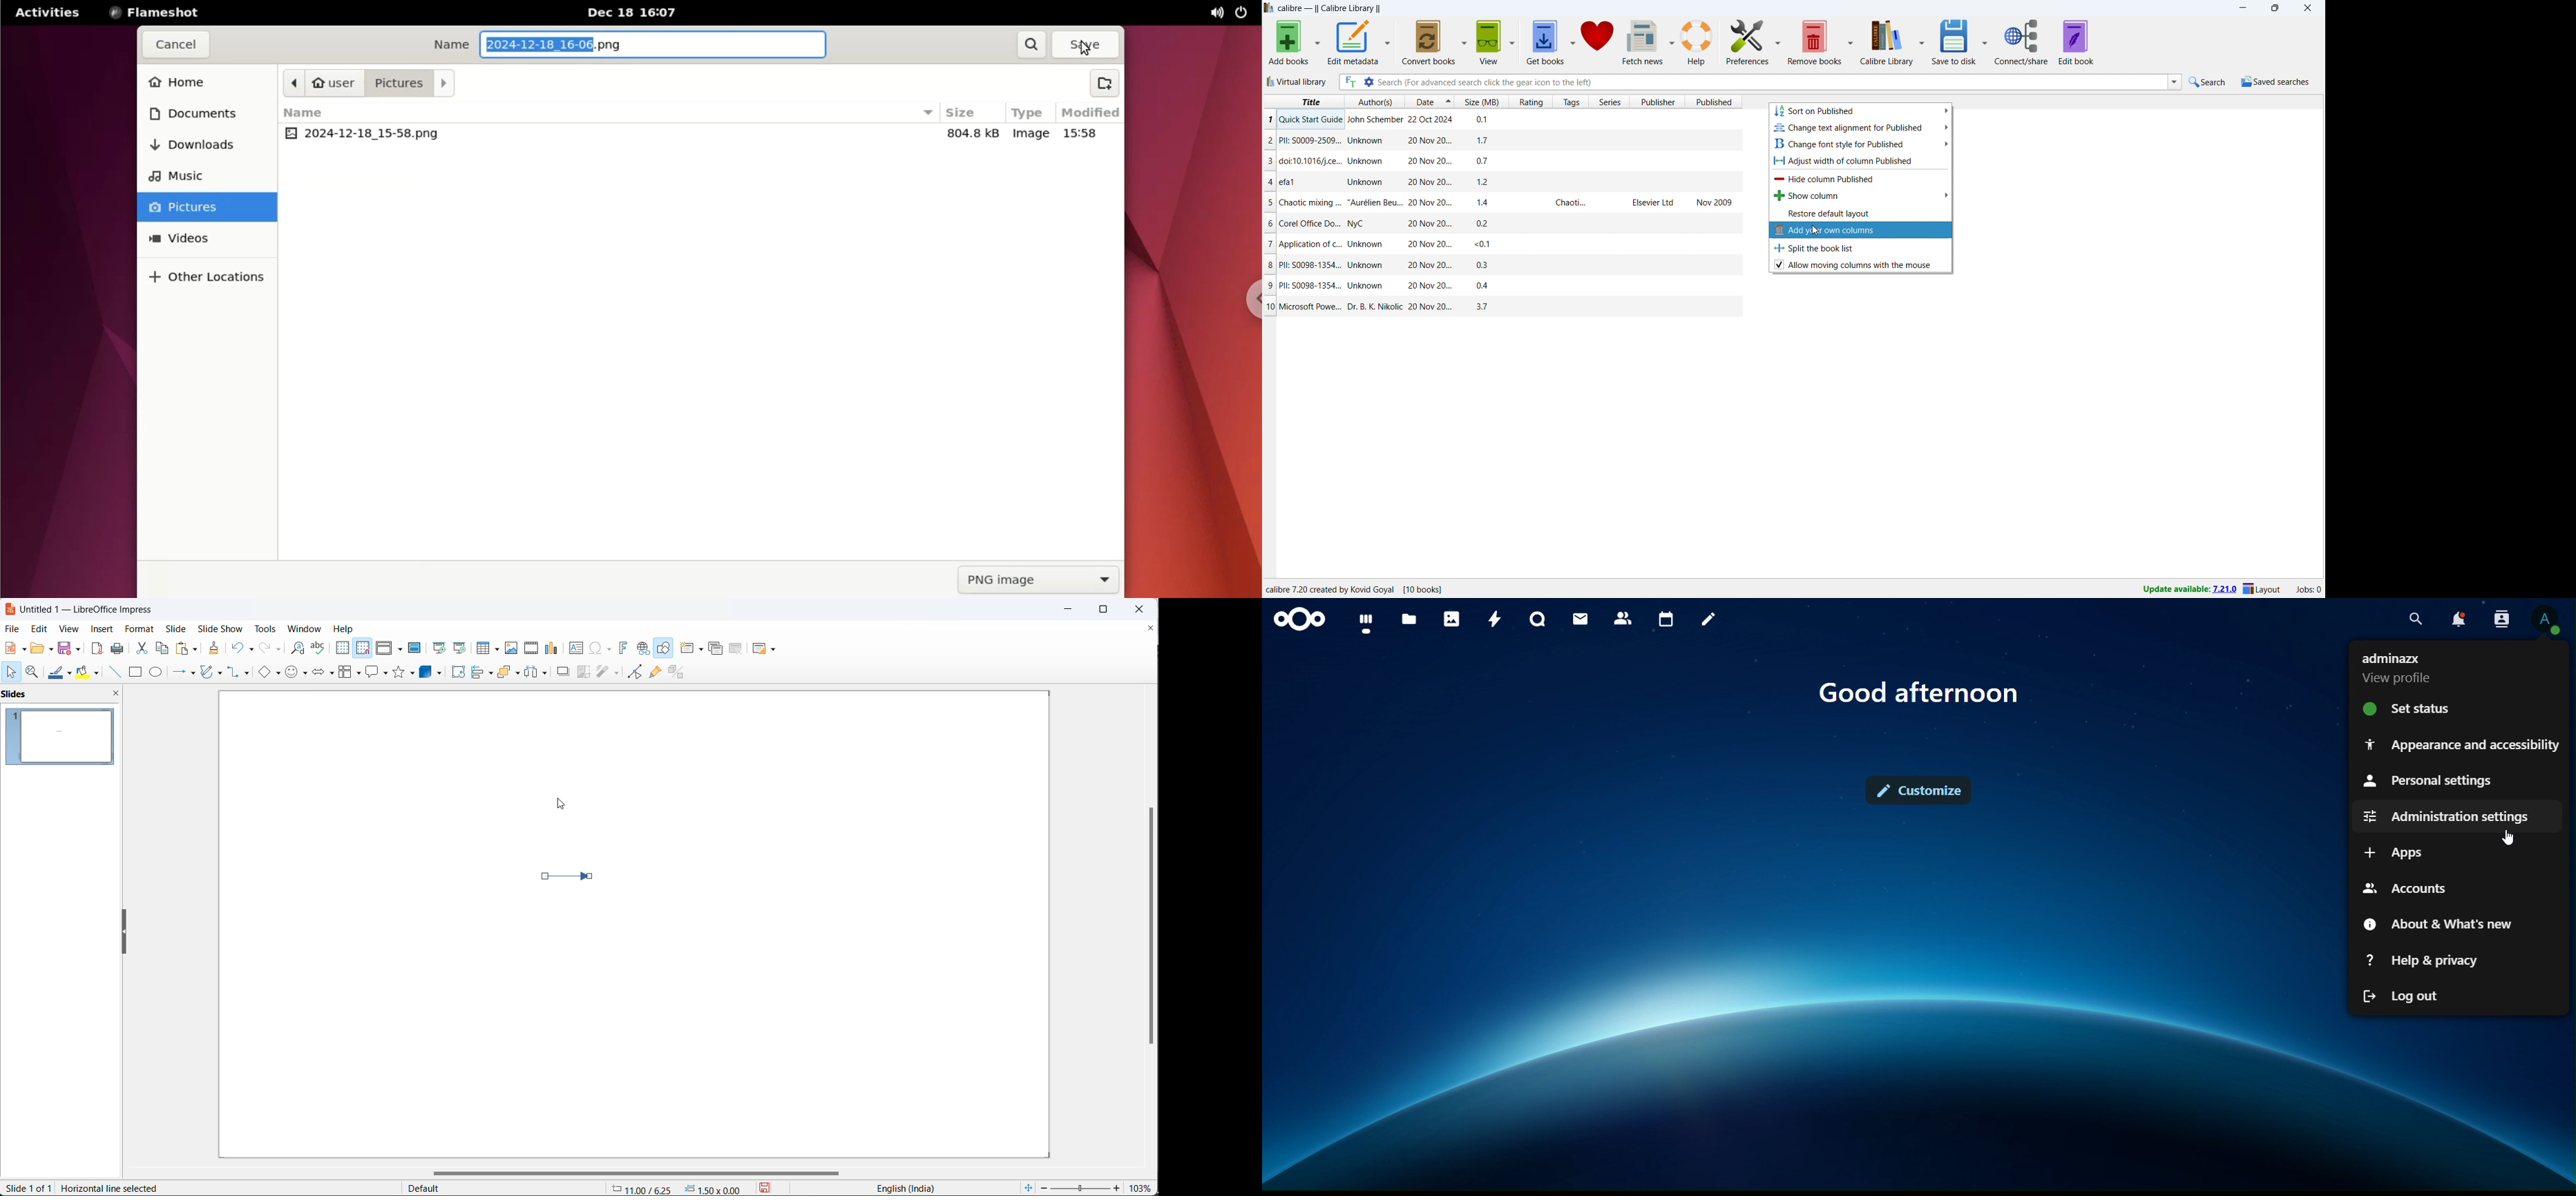  I want to click on start from current slide, so click(459, 647).